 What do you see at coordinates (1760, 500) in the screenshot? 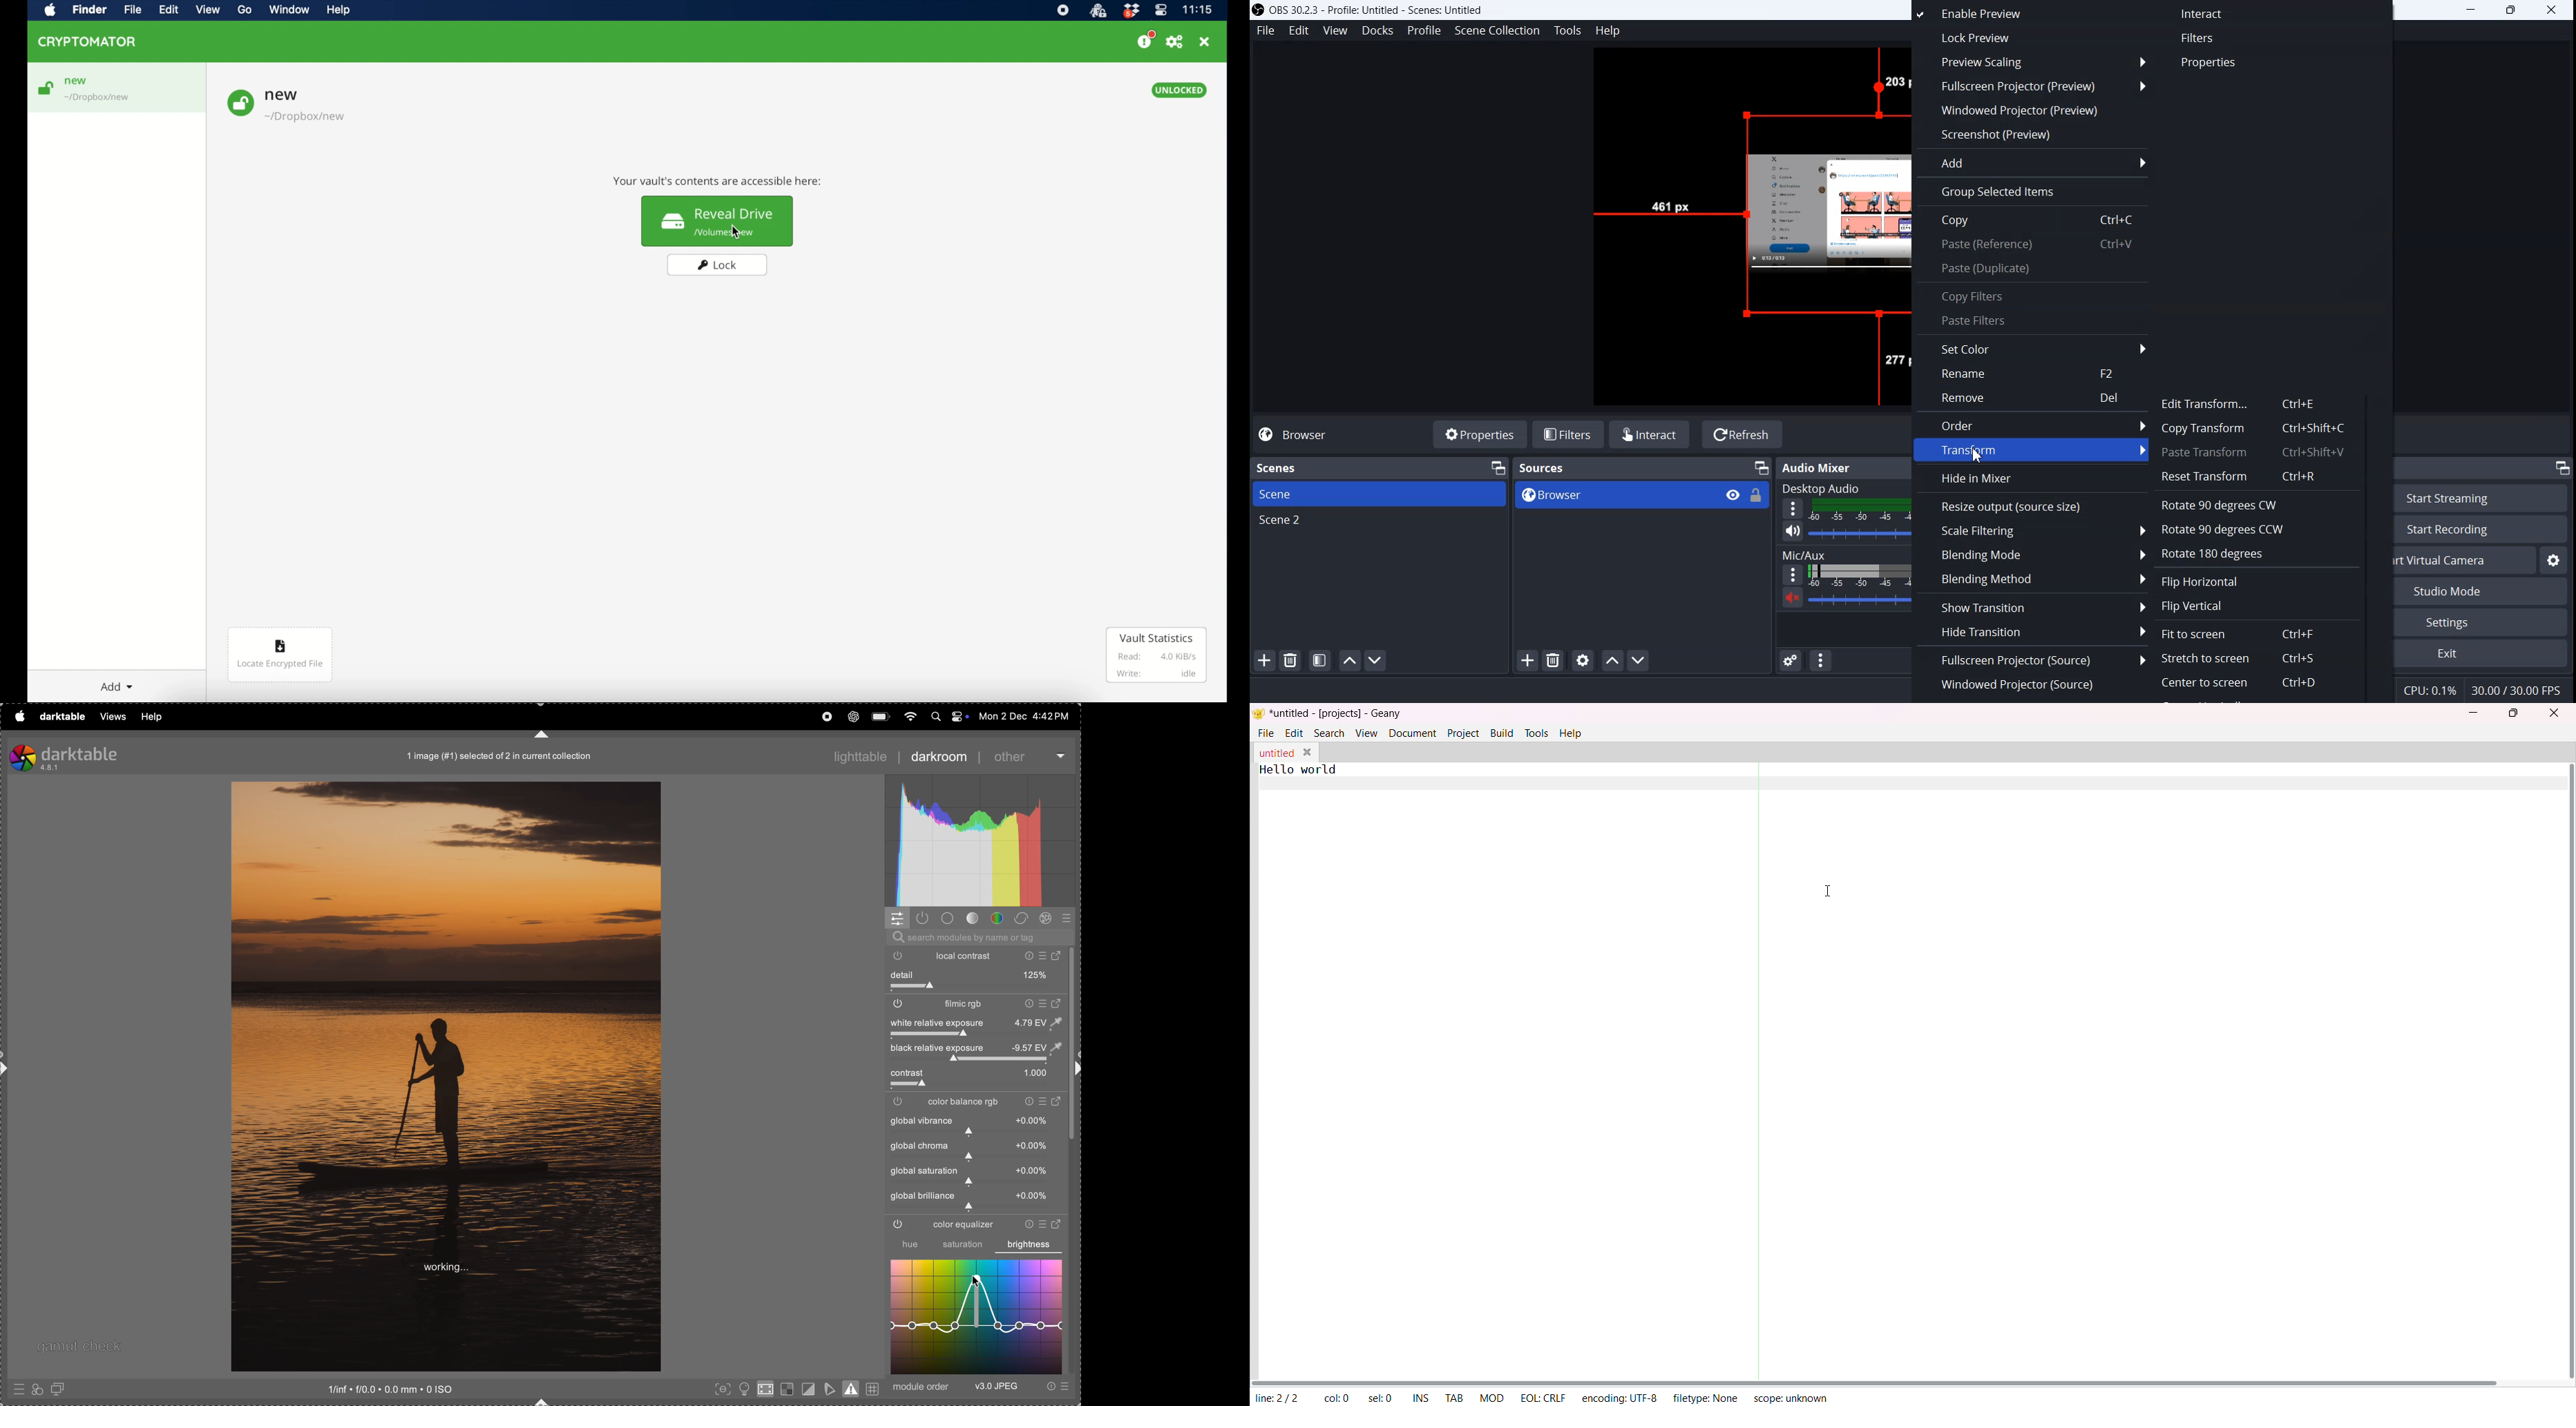
I see `Lock` at bounding box center [1760, 500].